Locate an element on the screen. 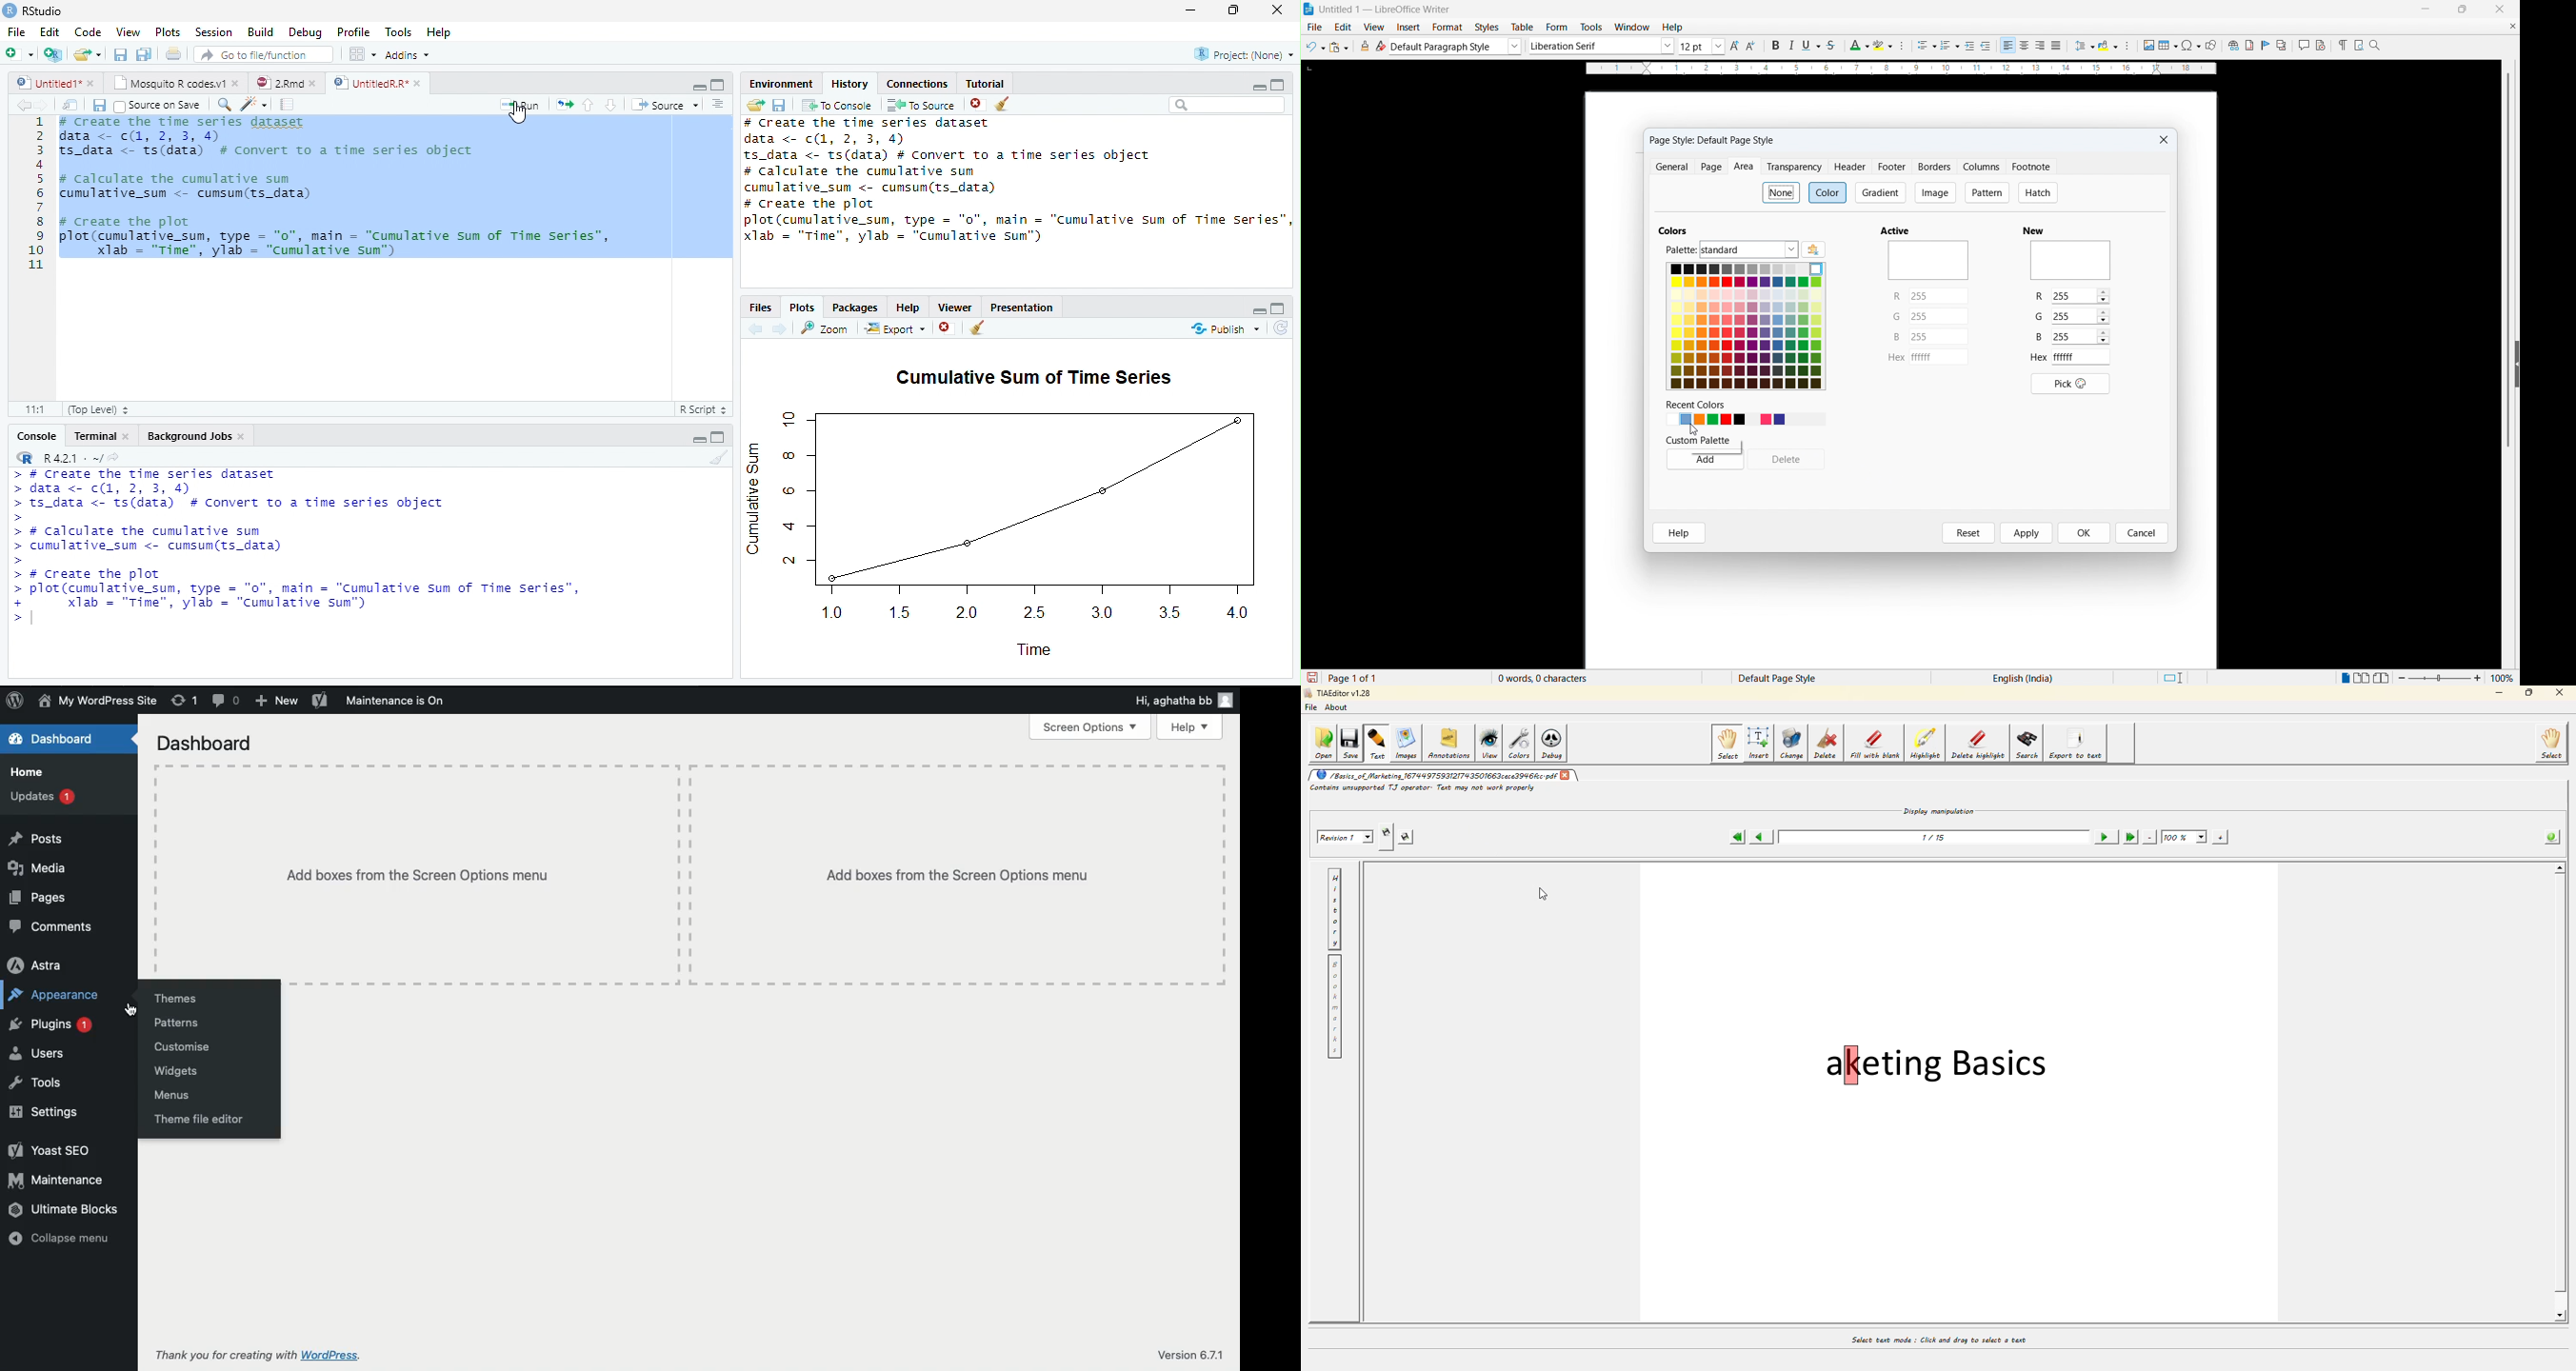  Version 6.7.1 is located at coordinates (1194, 1356).